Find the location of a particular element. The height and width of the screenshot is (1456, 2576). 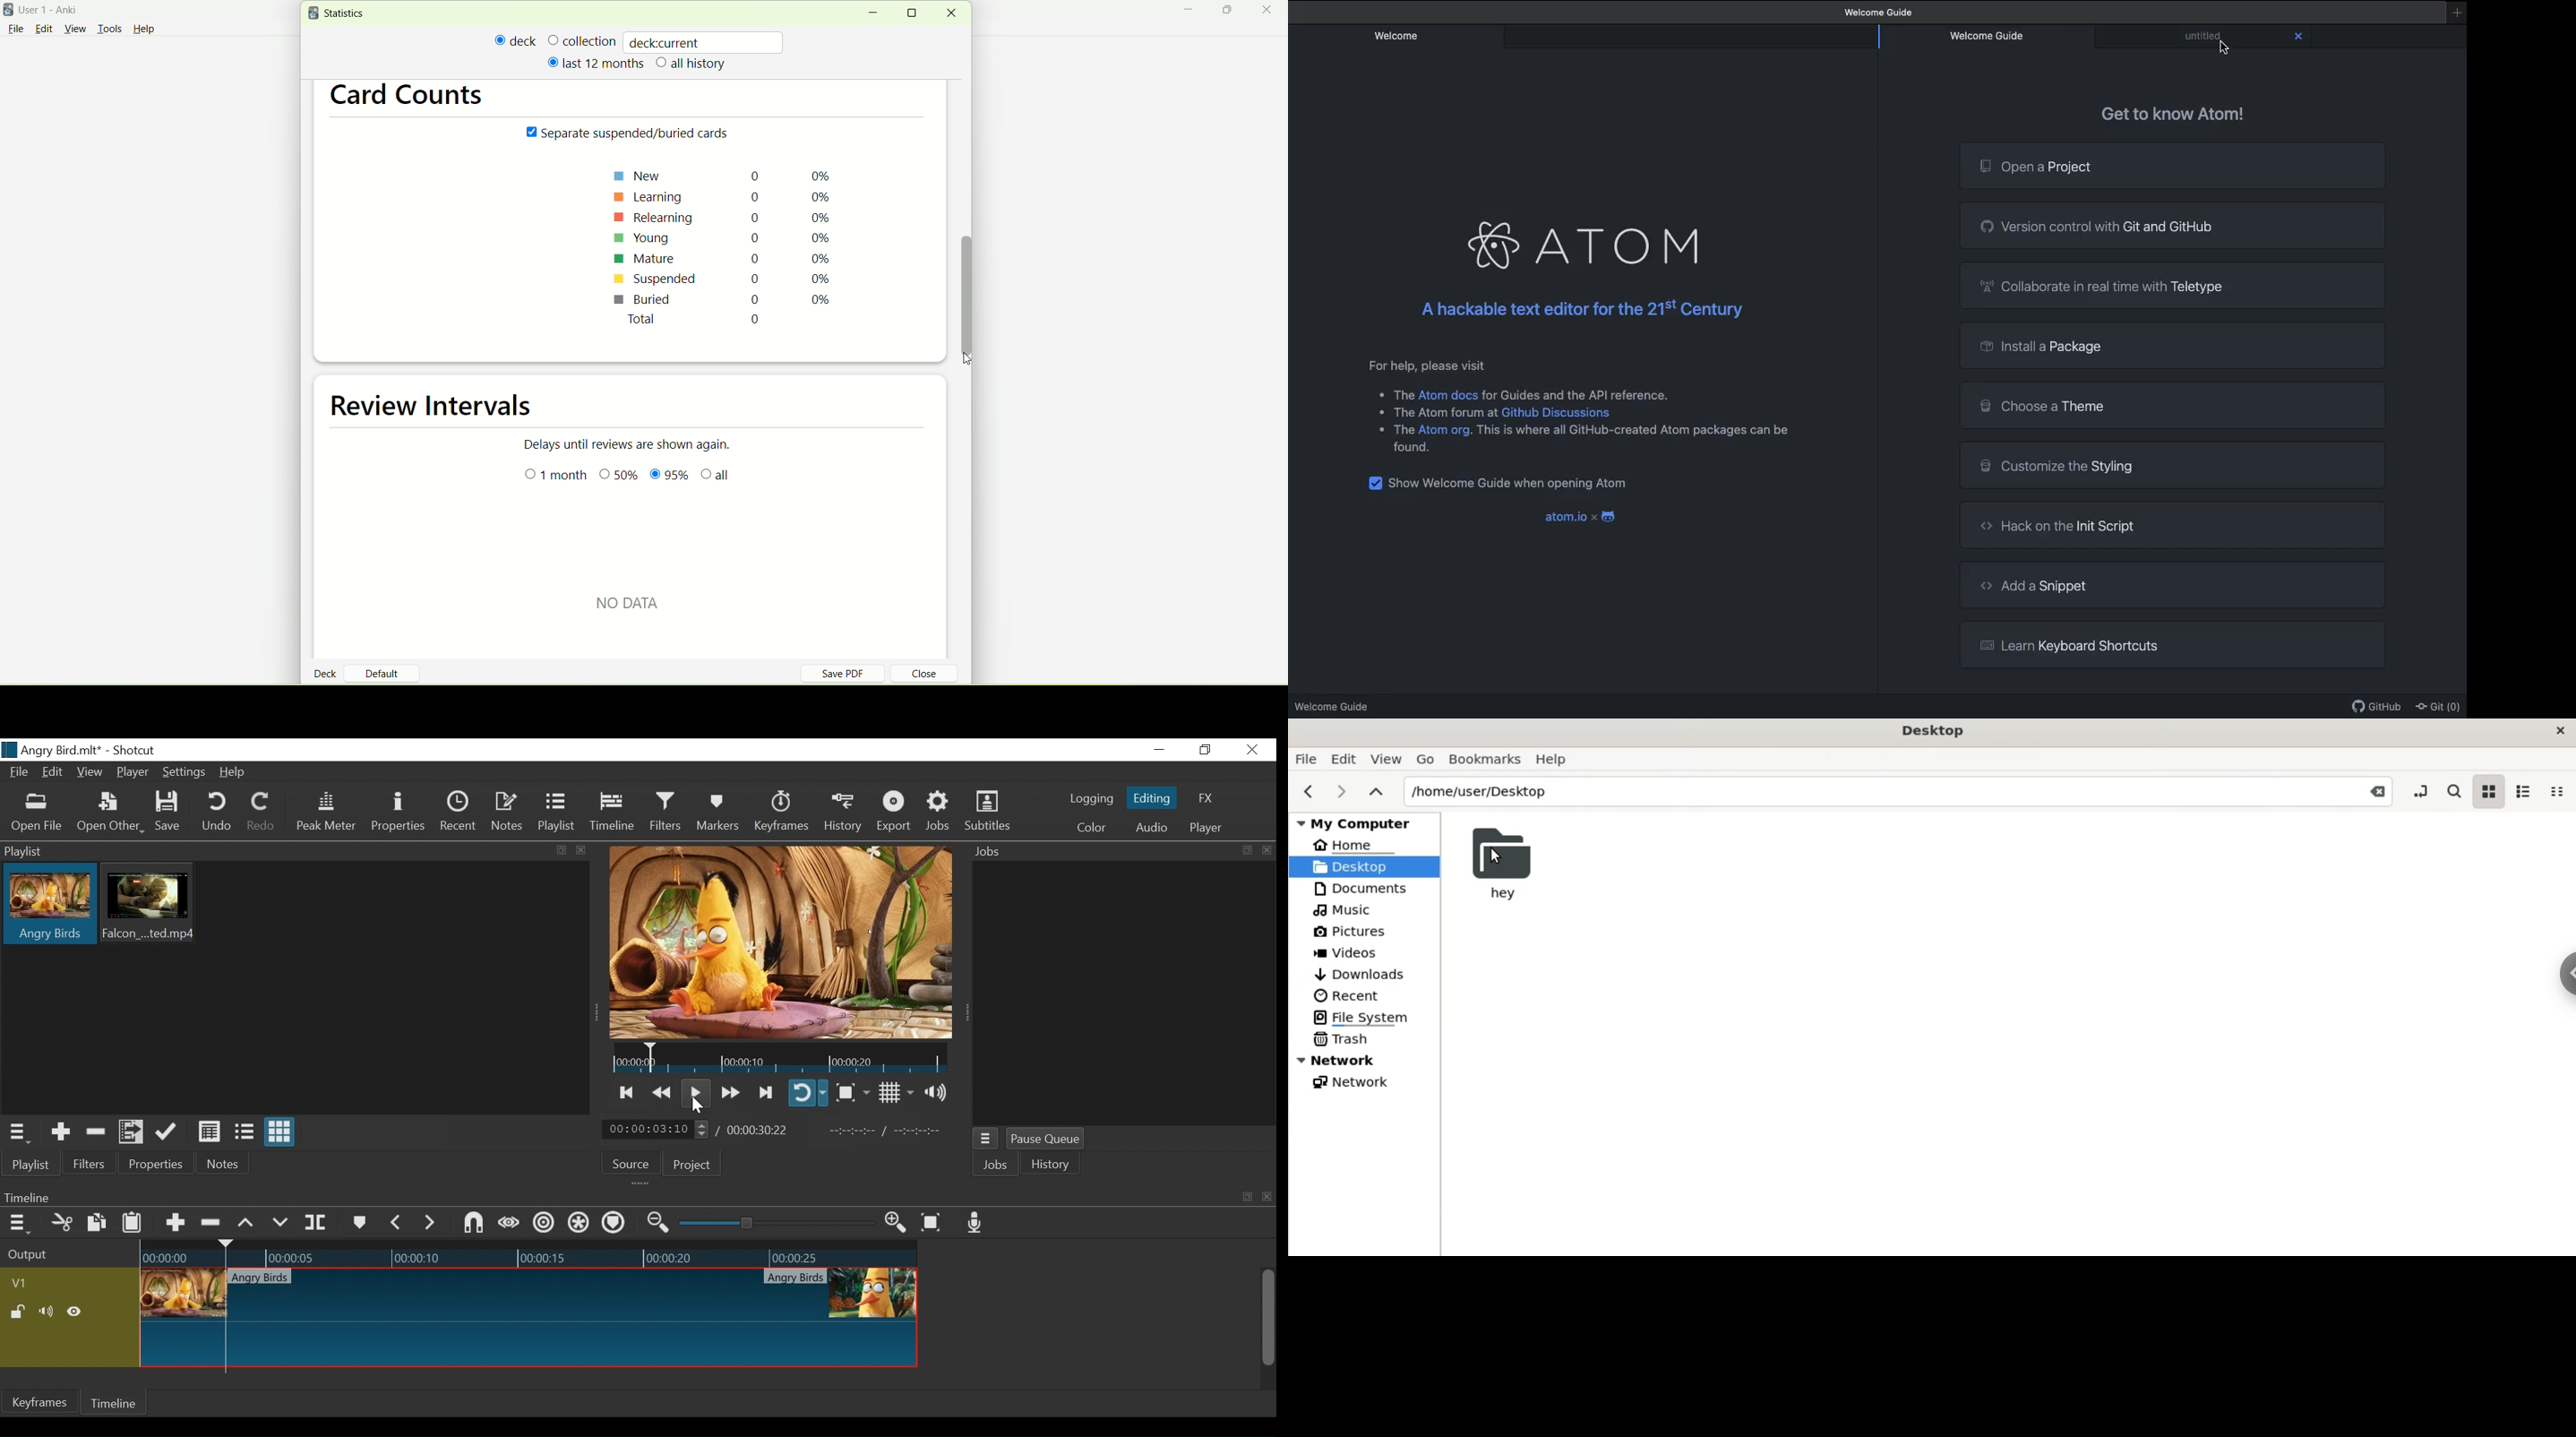

View as icons is located at coordinates (281, 1133).